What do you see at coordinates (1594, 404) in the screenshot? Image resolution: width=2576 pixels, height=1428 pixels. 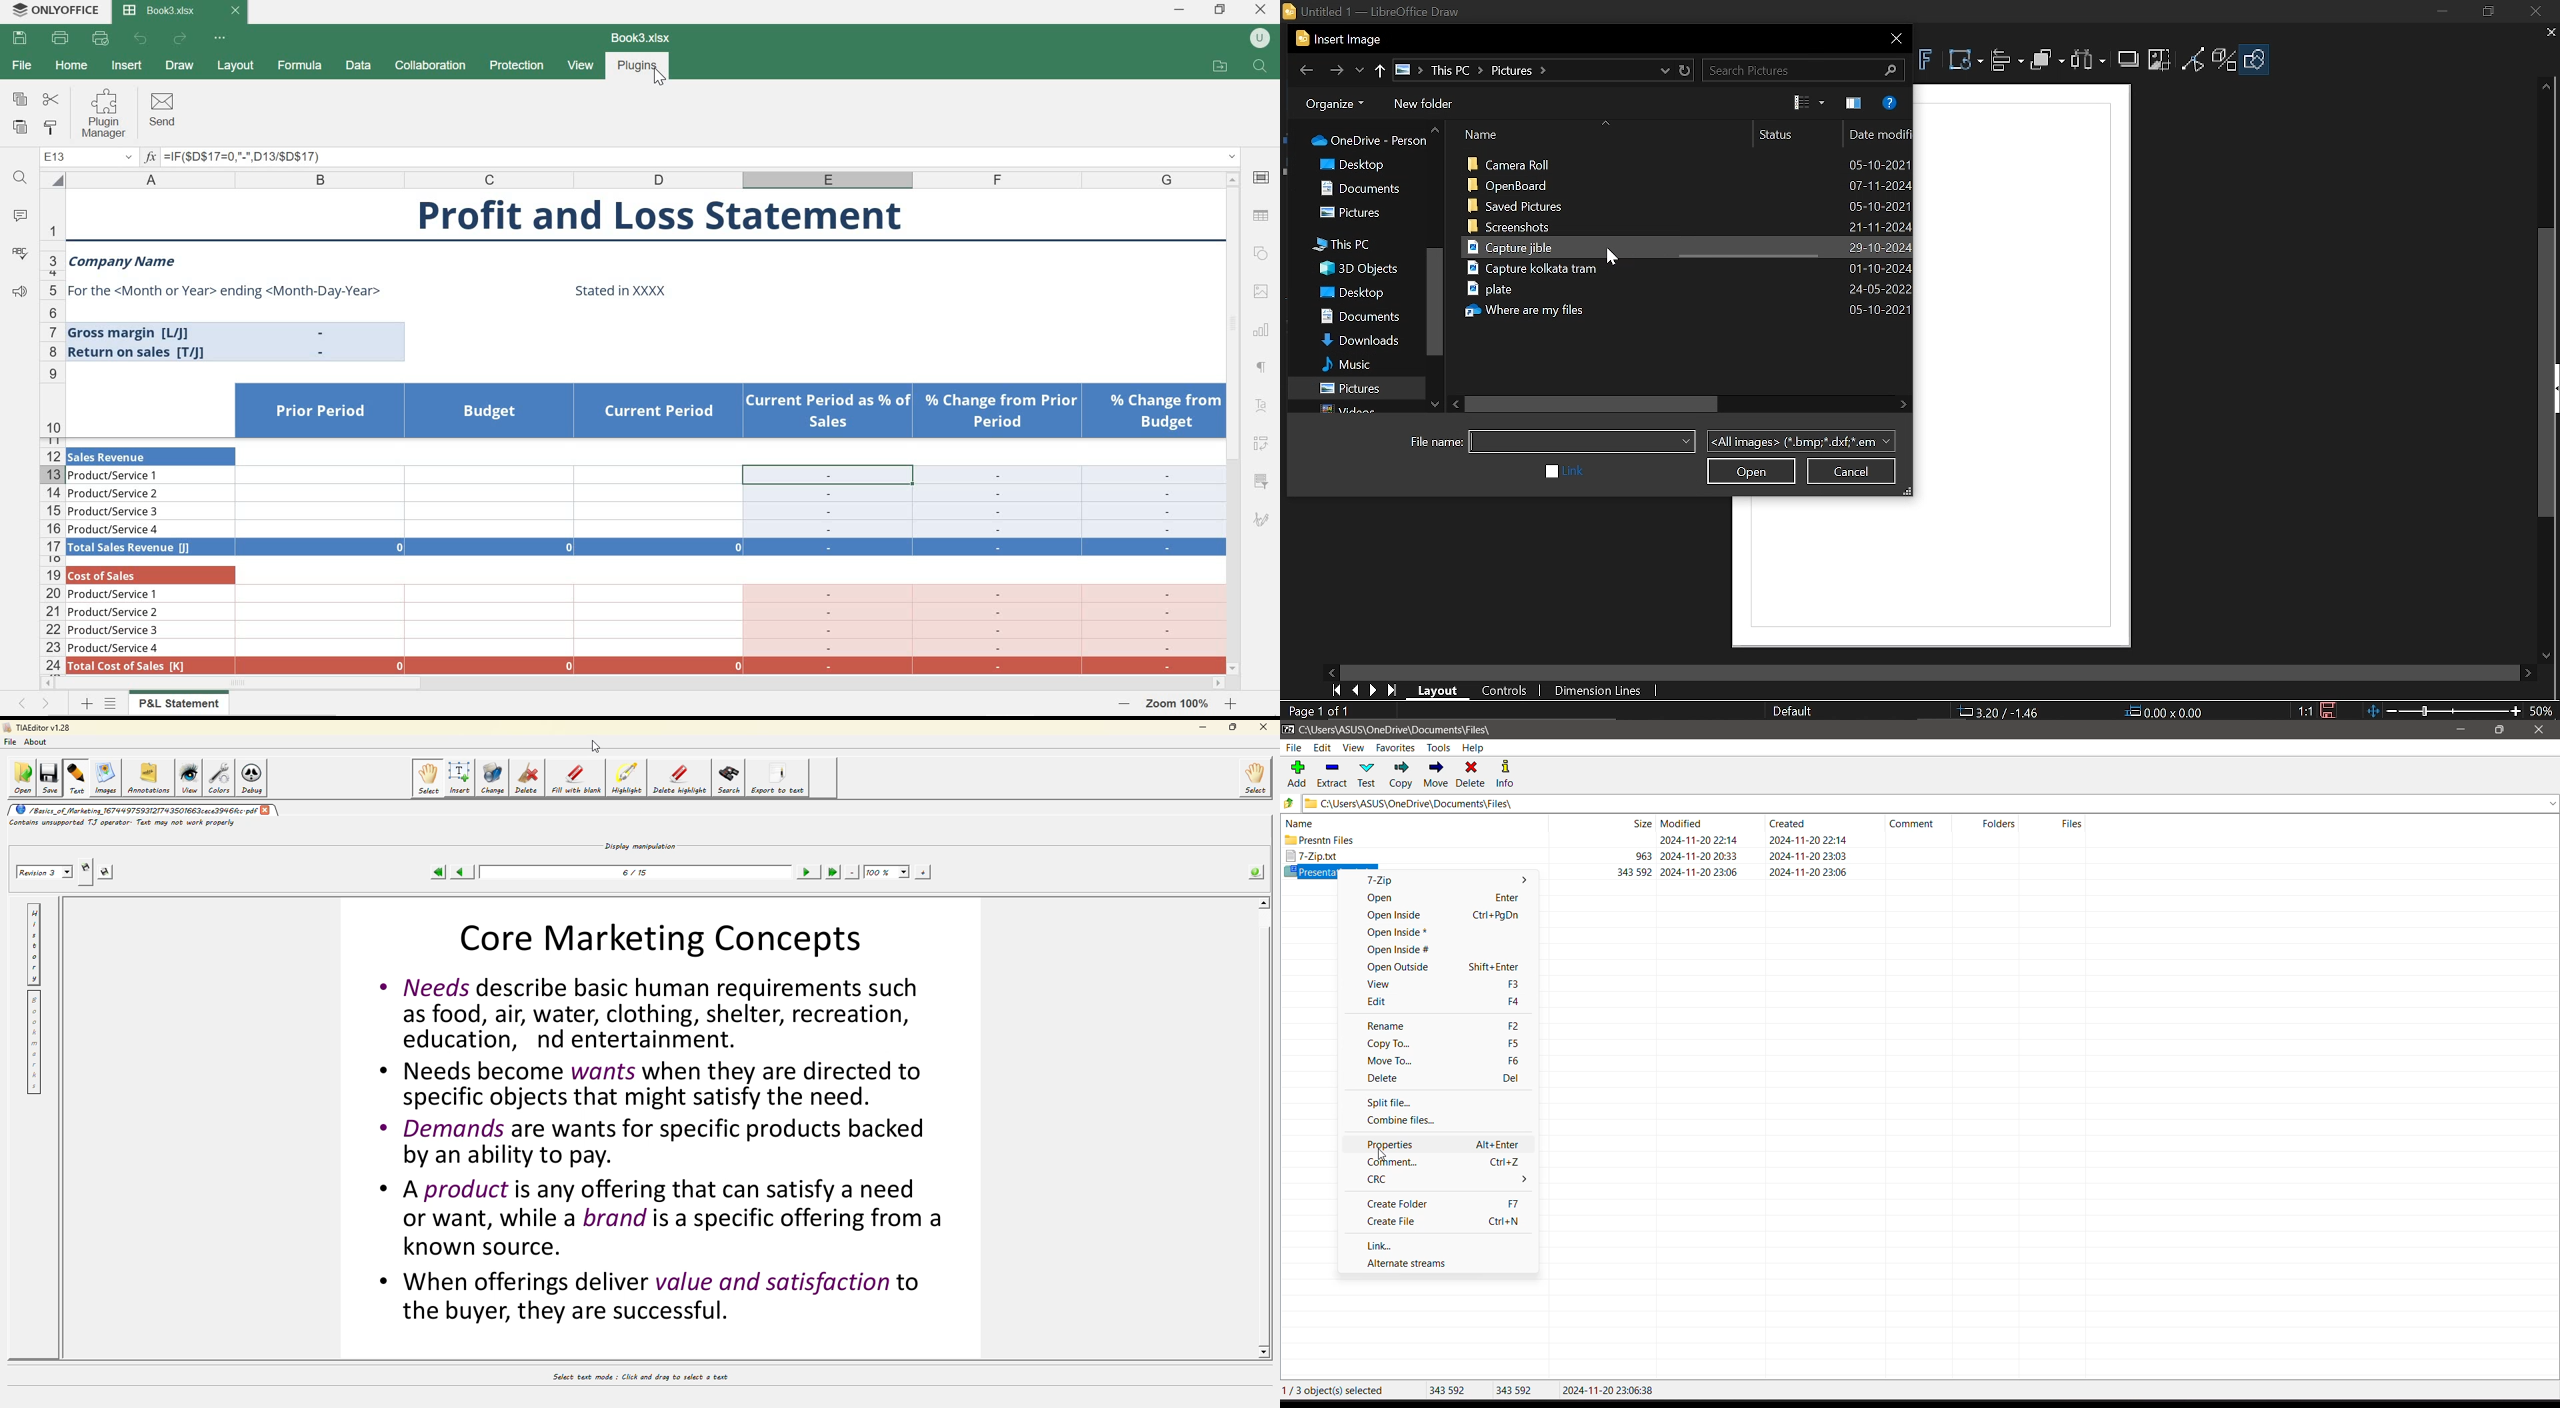 I see `Horizontal scrollbar` at bounding box center [1594, 404].